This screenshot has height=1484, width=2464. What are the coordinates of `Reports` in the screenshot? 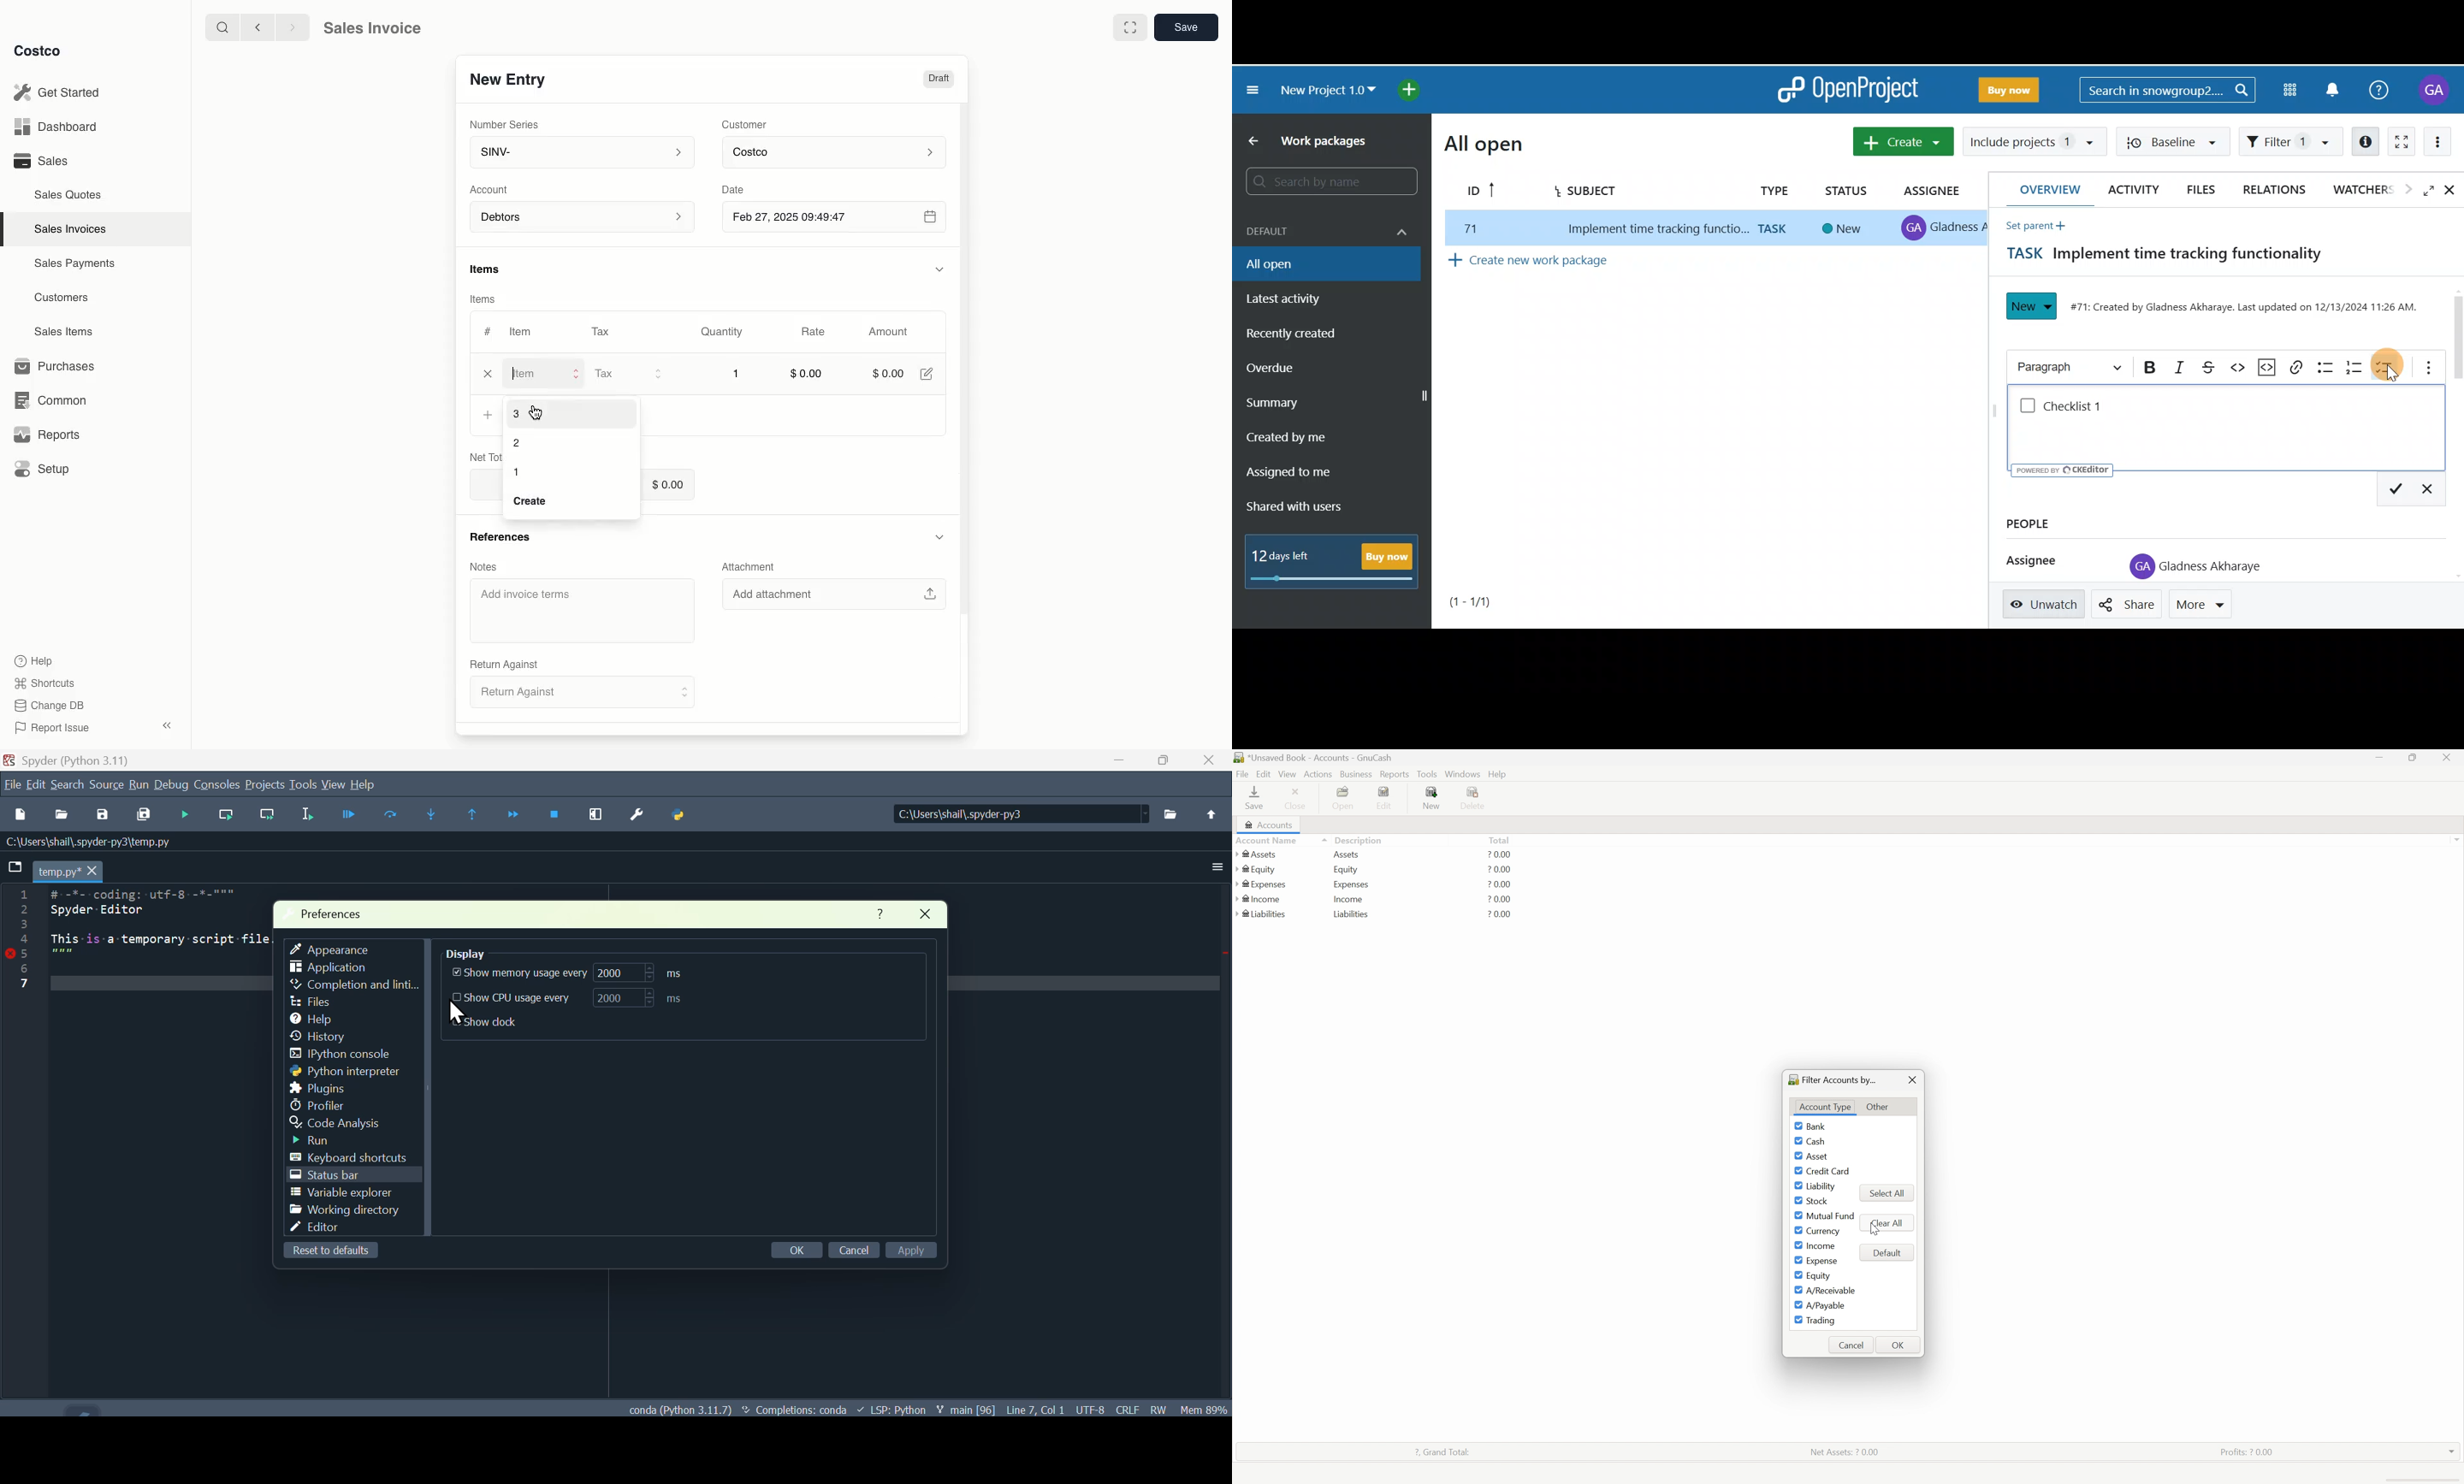 It's located at (44, 435).